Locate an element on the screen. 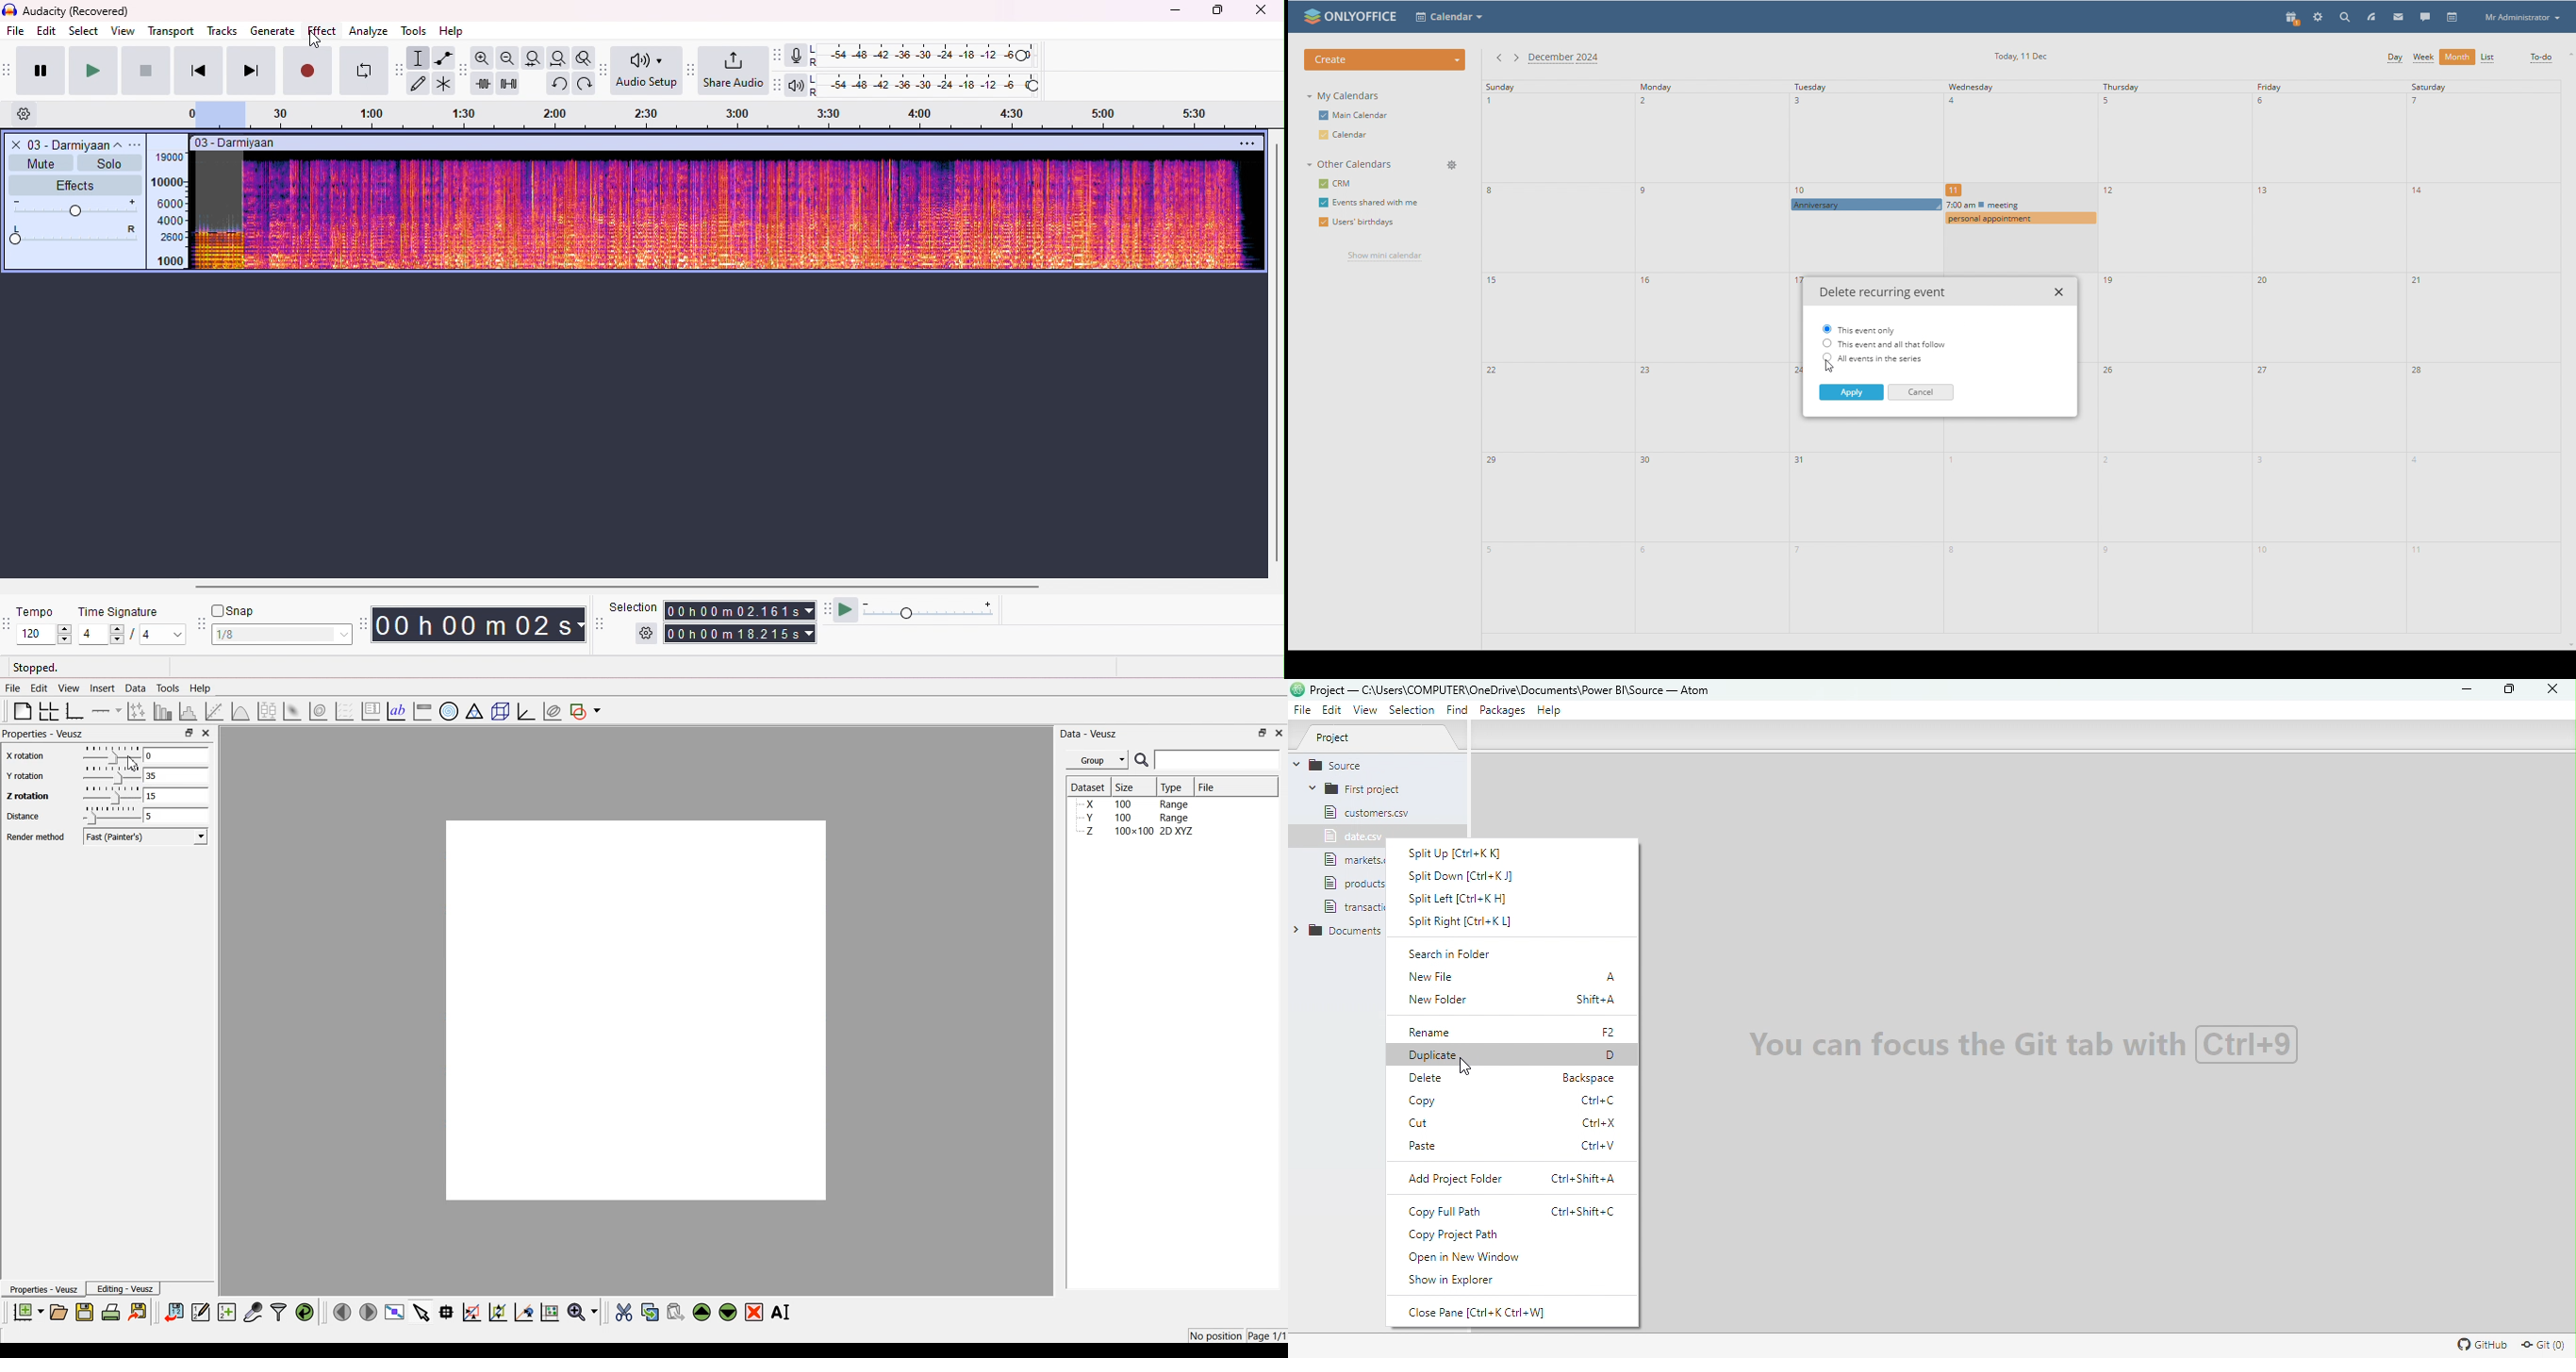  envelop is located at coordinates (446, 58).